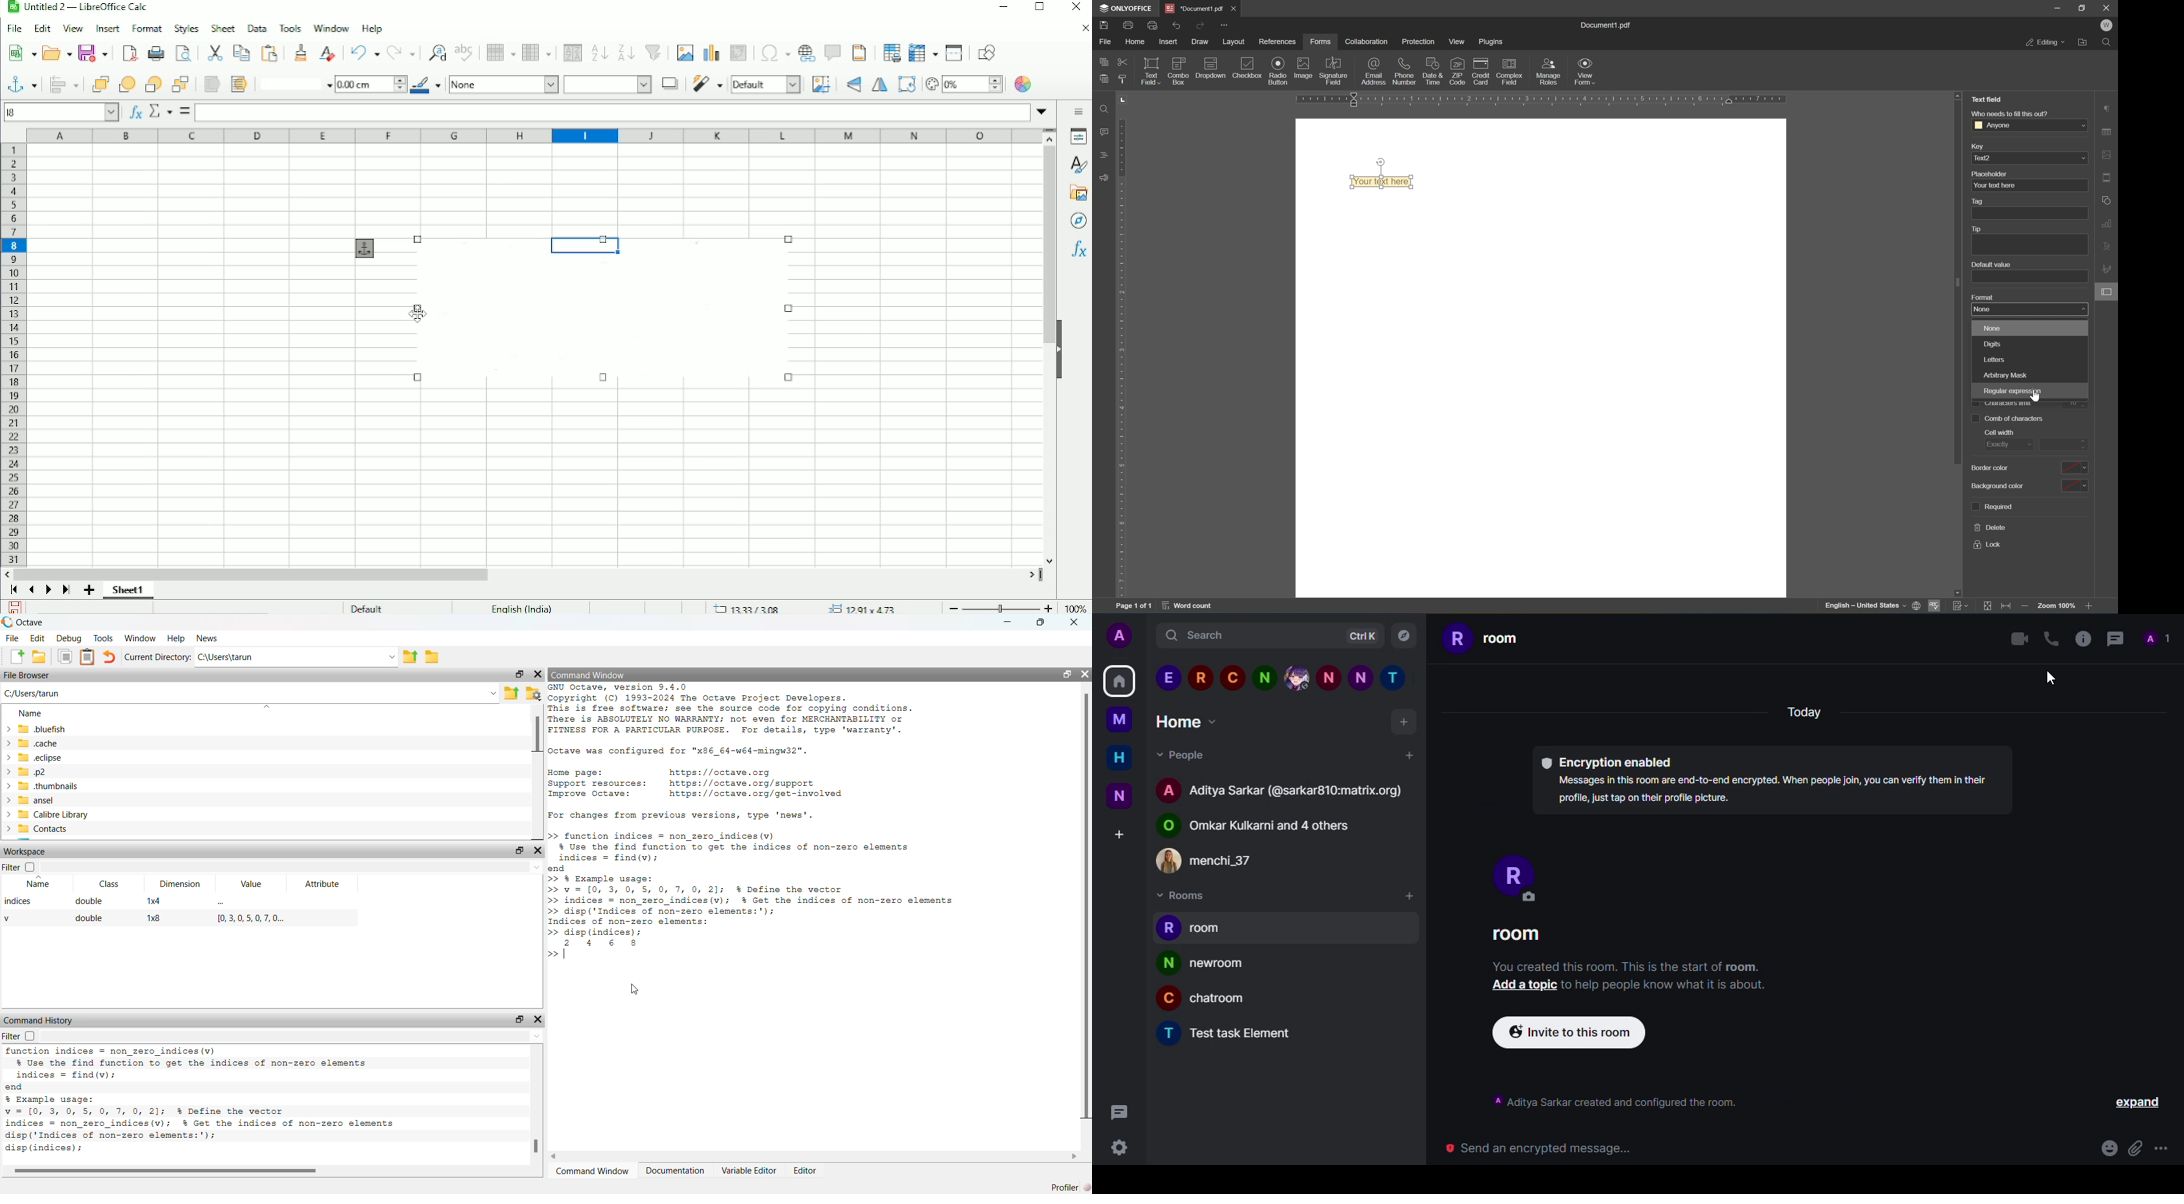  Describe the element at coordinates (1457, 40) in the screenshot. I see `view` at that location.